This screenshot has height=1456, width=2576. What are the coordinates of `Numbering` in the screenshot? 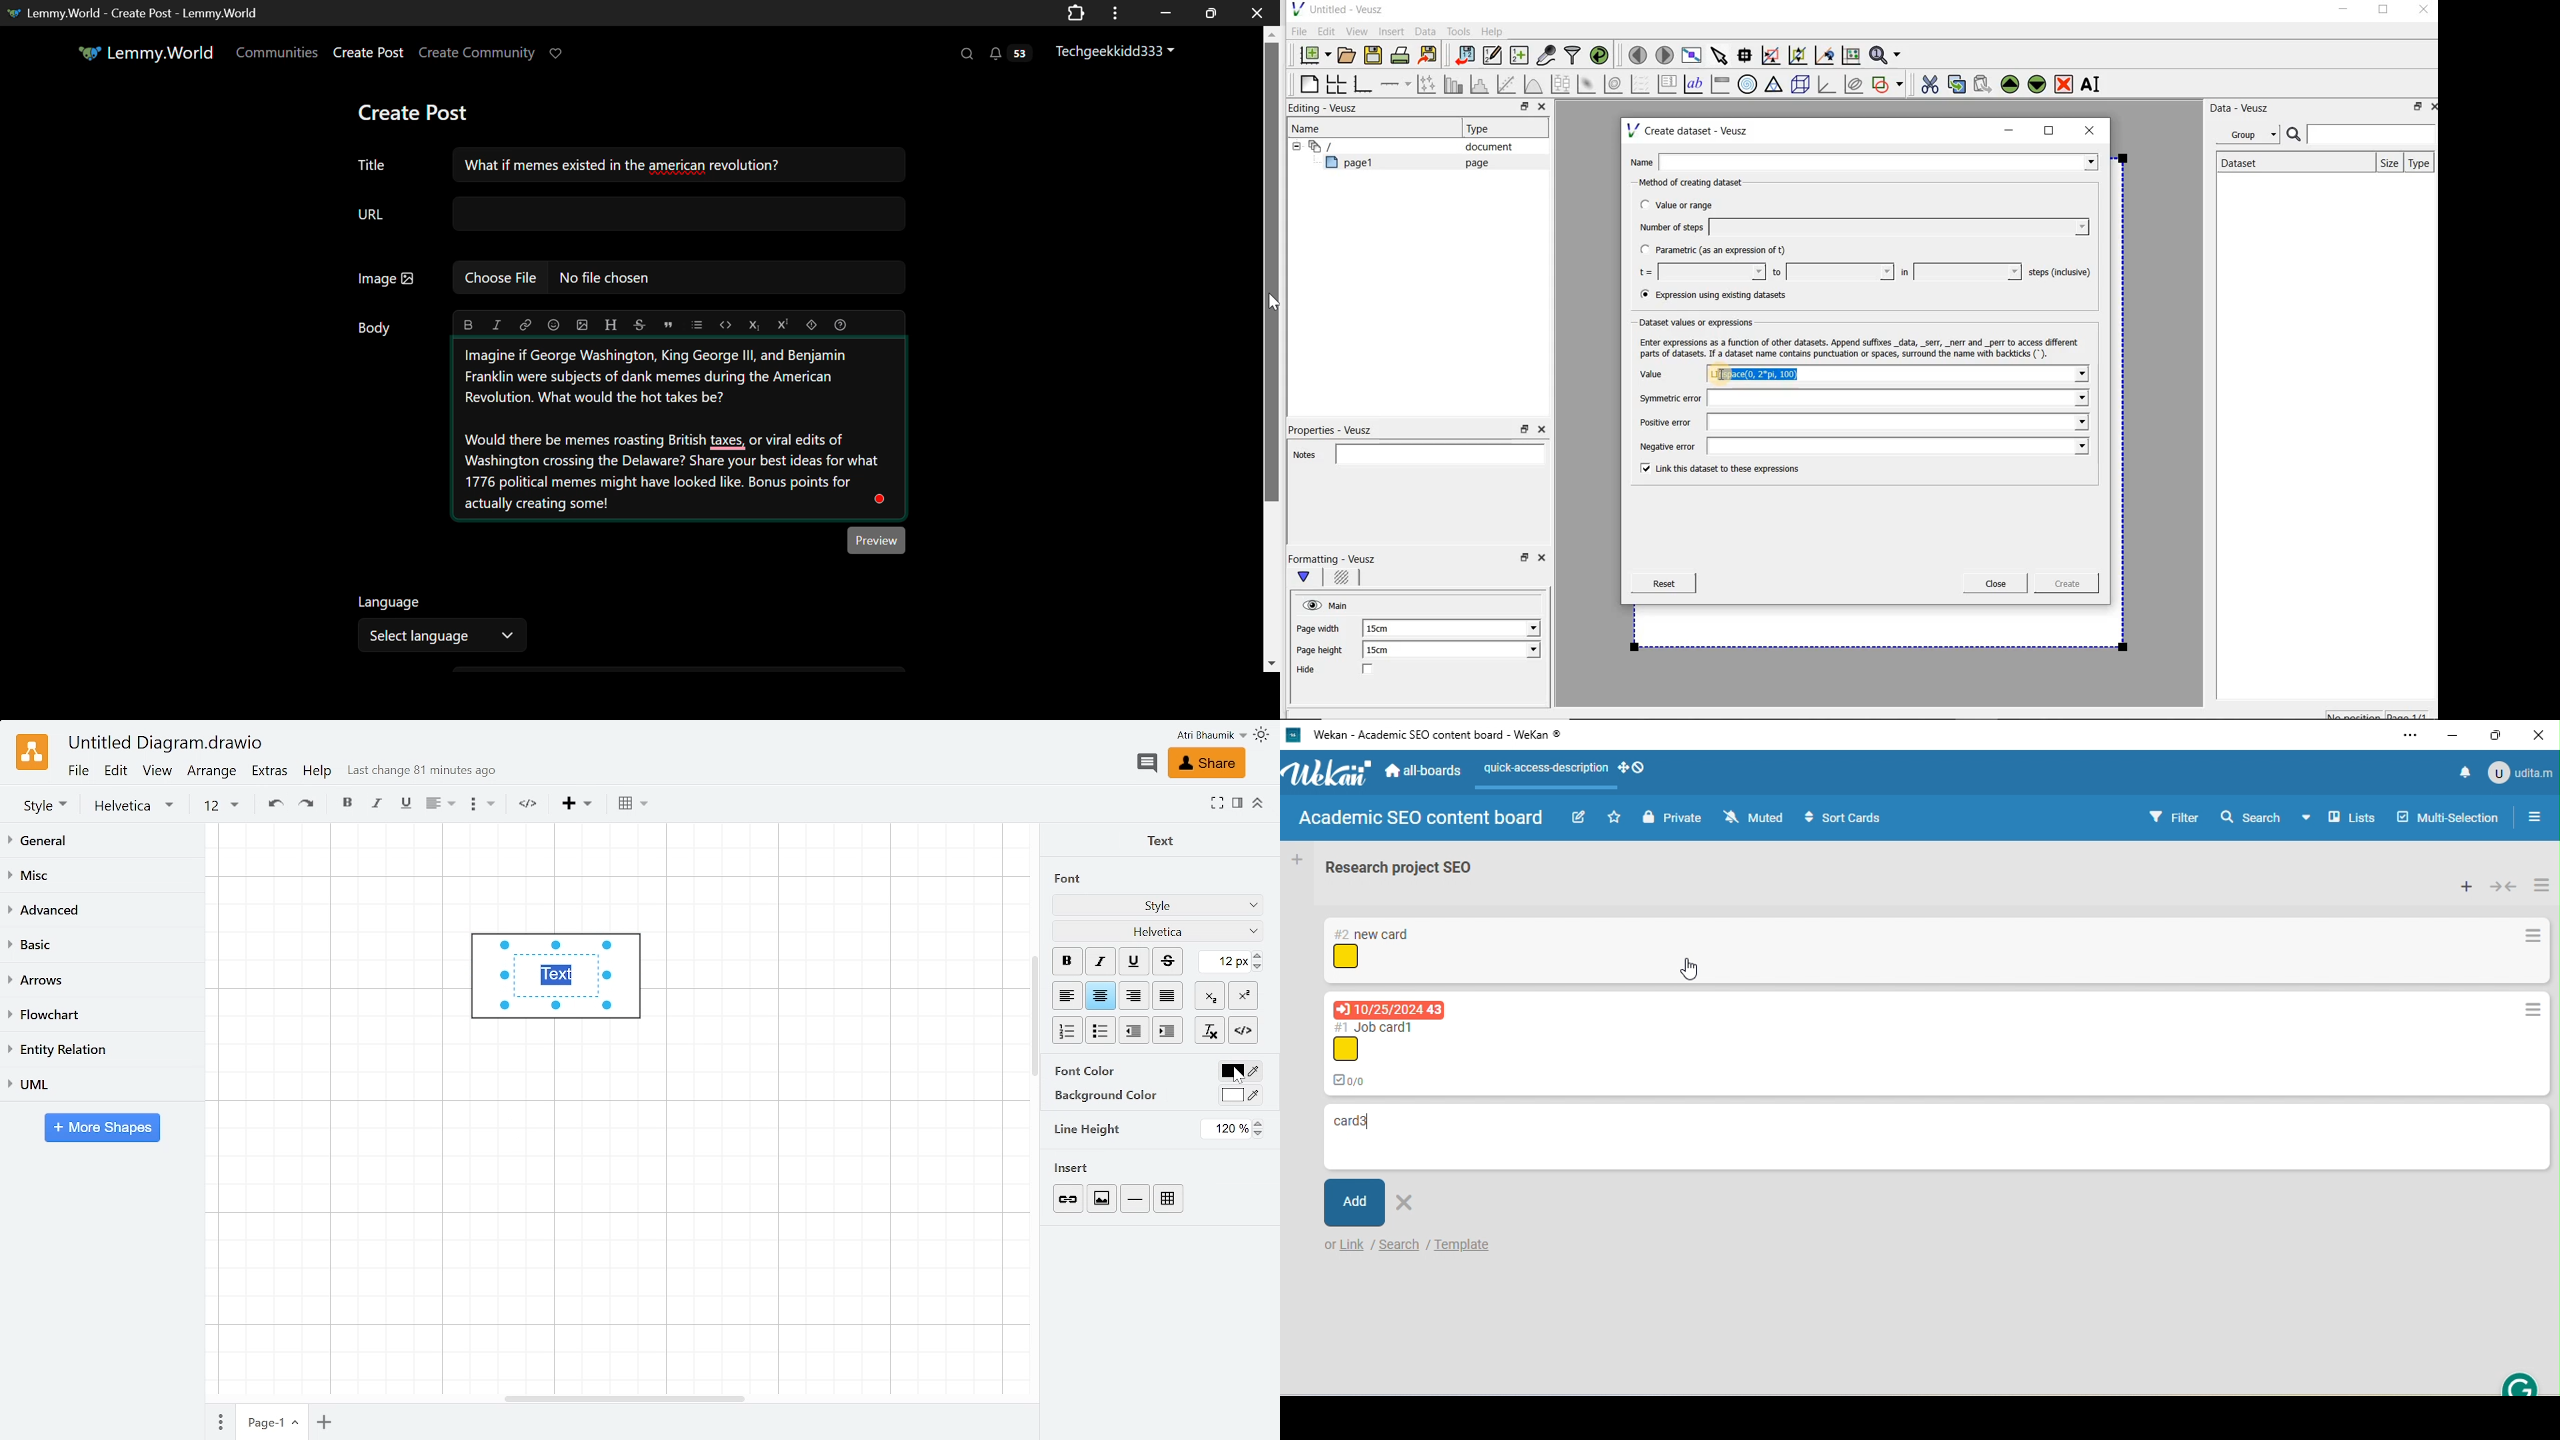 It's located at (1068, 1031).